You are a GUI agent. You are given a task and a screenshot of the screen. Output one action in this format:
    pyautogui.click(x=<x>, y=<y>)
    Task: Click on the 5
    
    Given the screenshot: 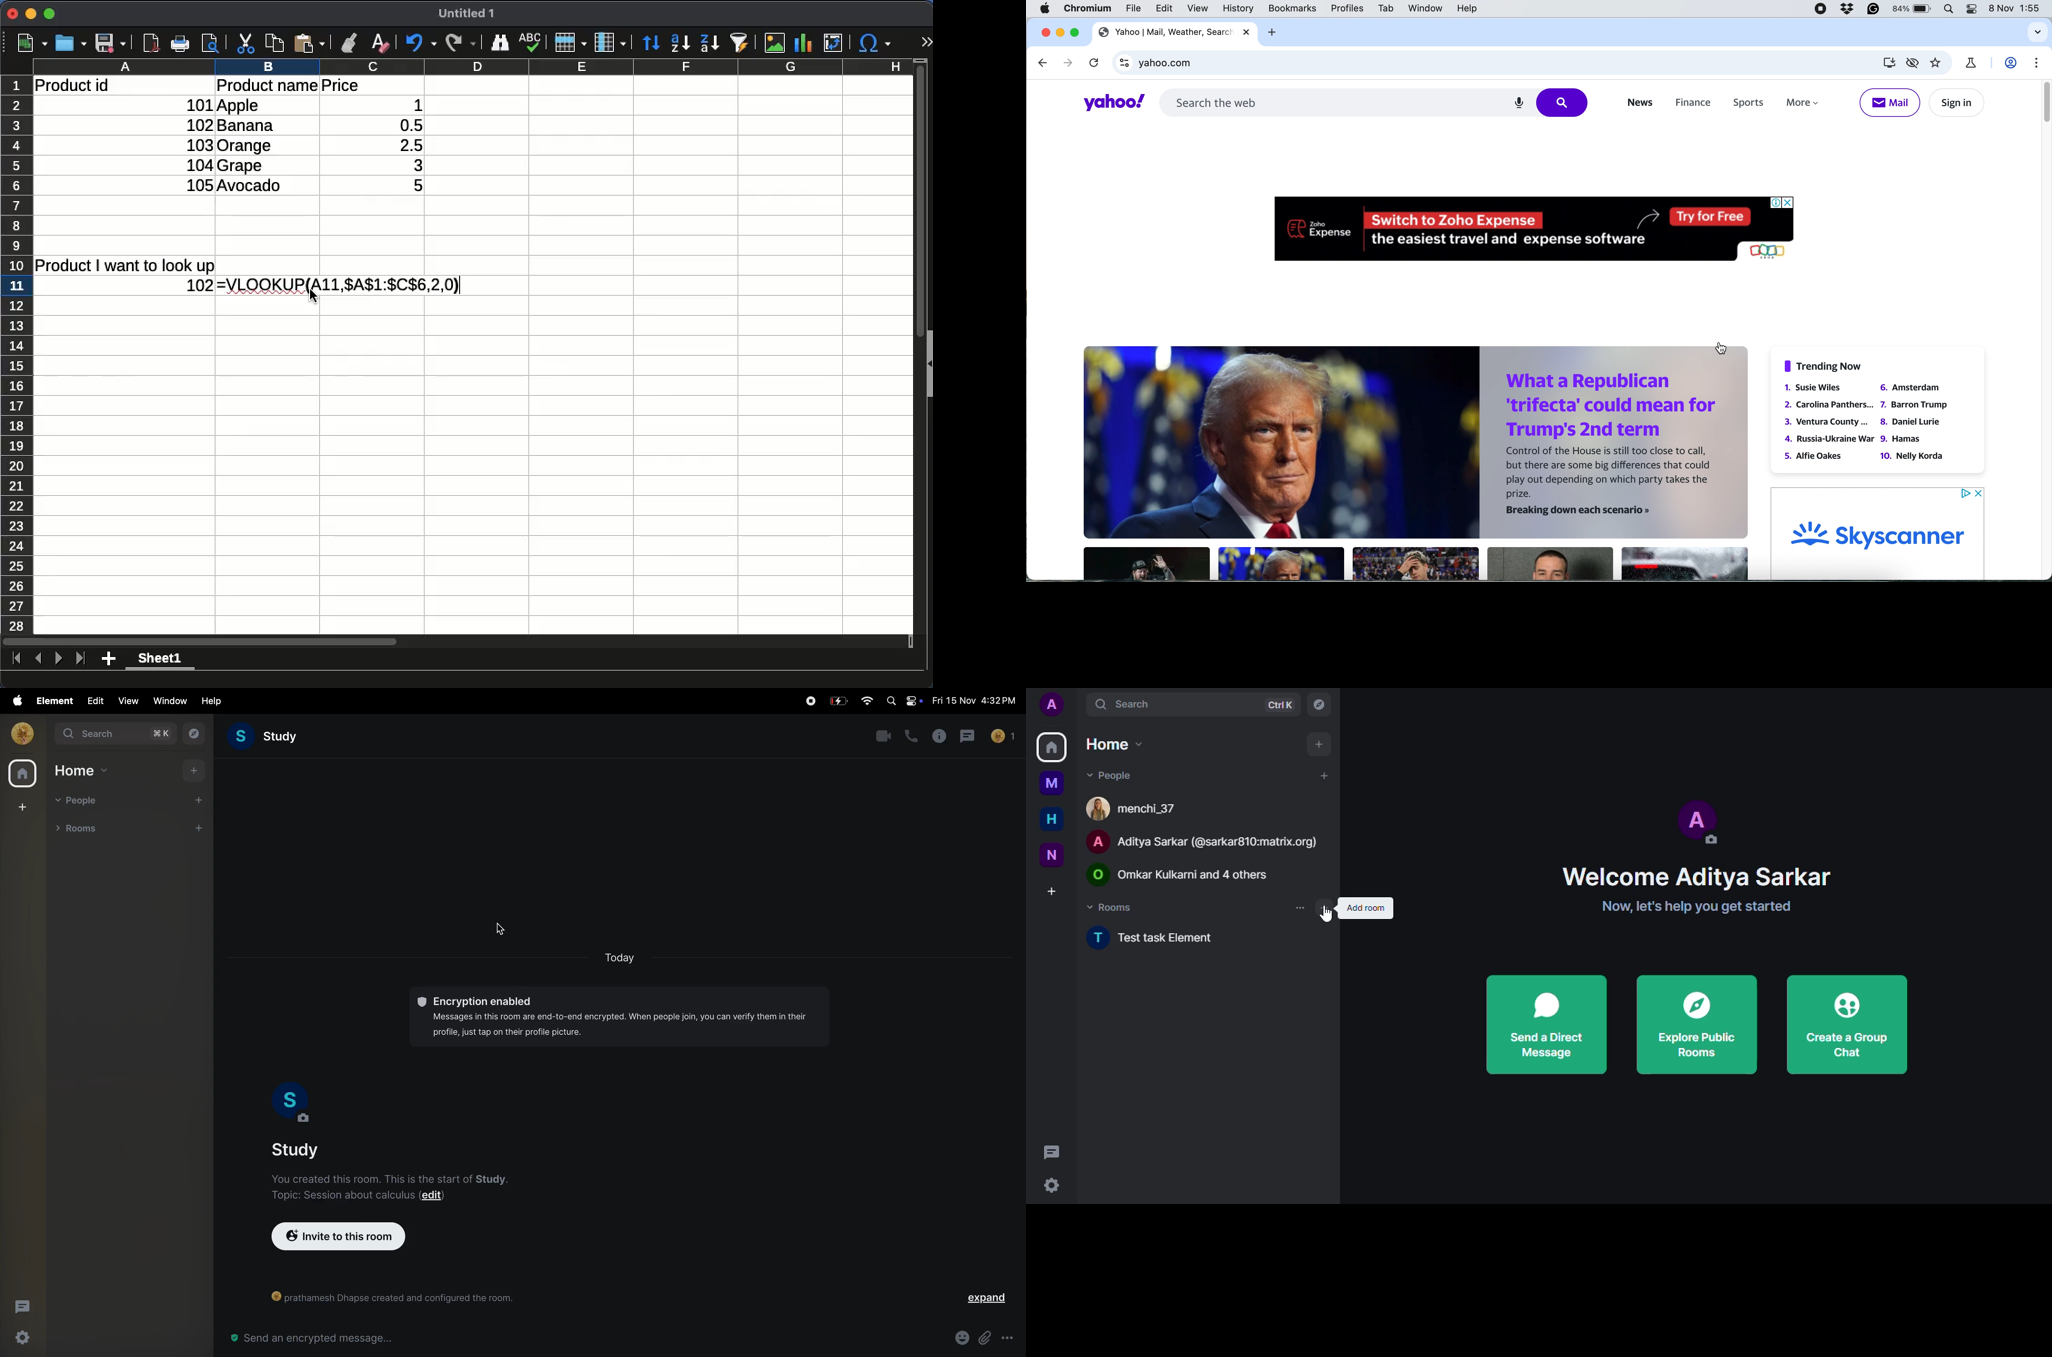 What is the action you would take?
    pyautogui.click(x=409, y=185)
    